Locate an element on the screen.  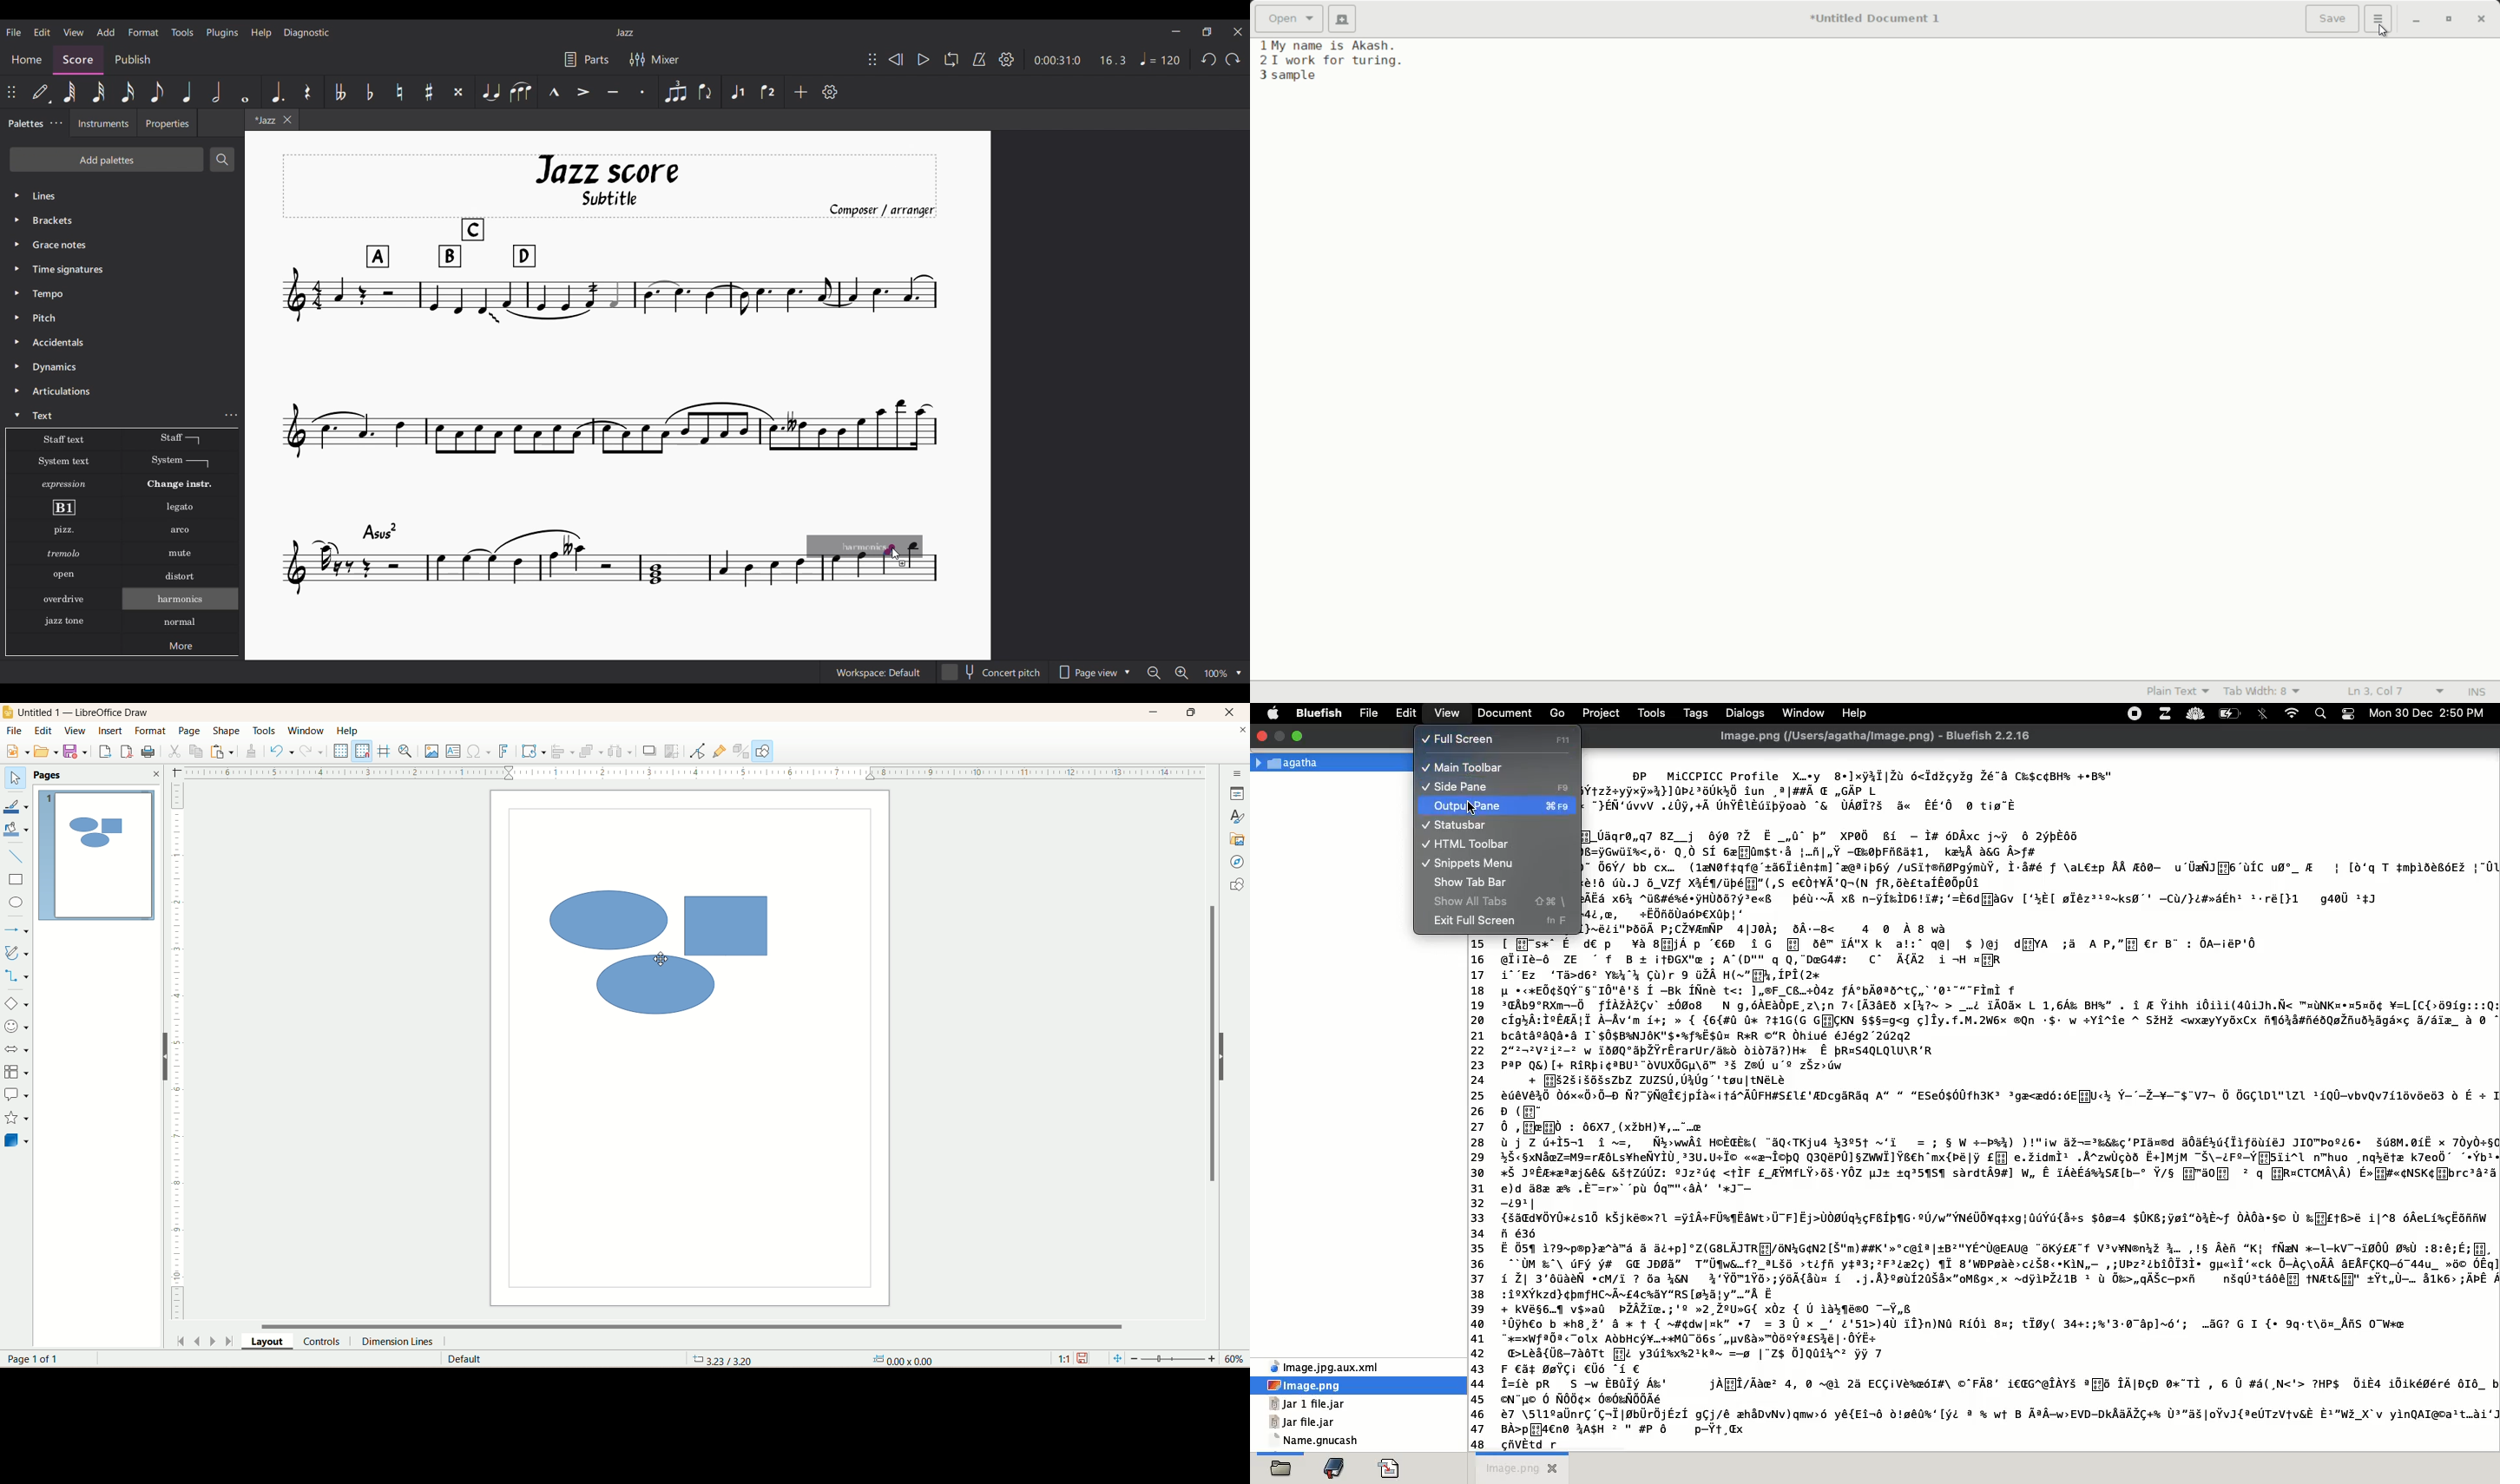
Loop playback is located at coordinates (952, 59).